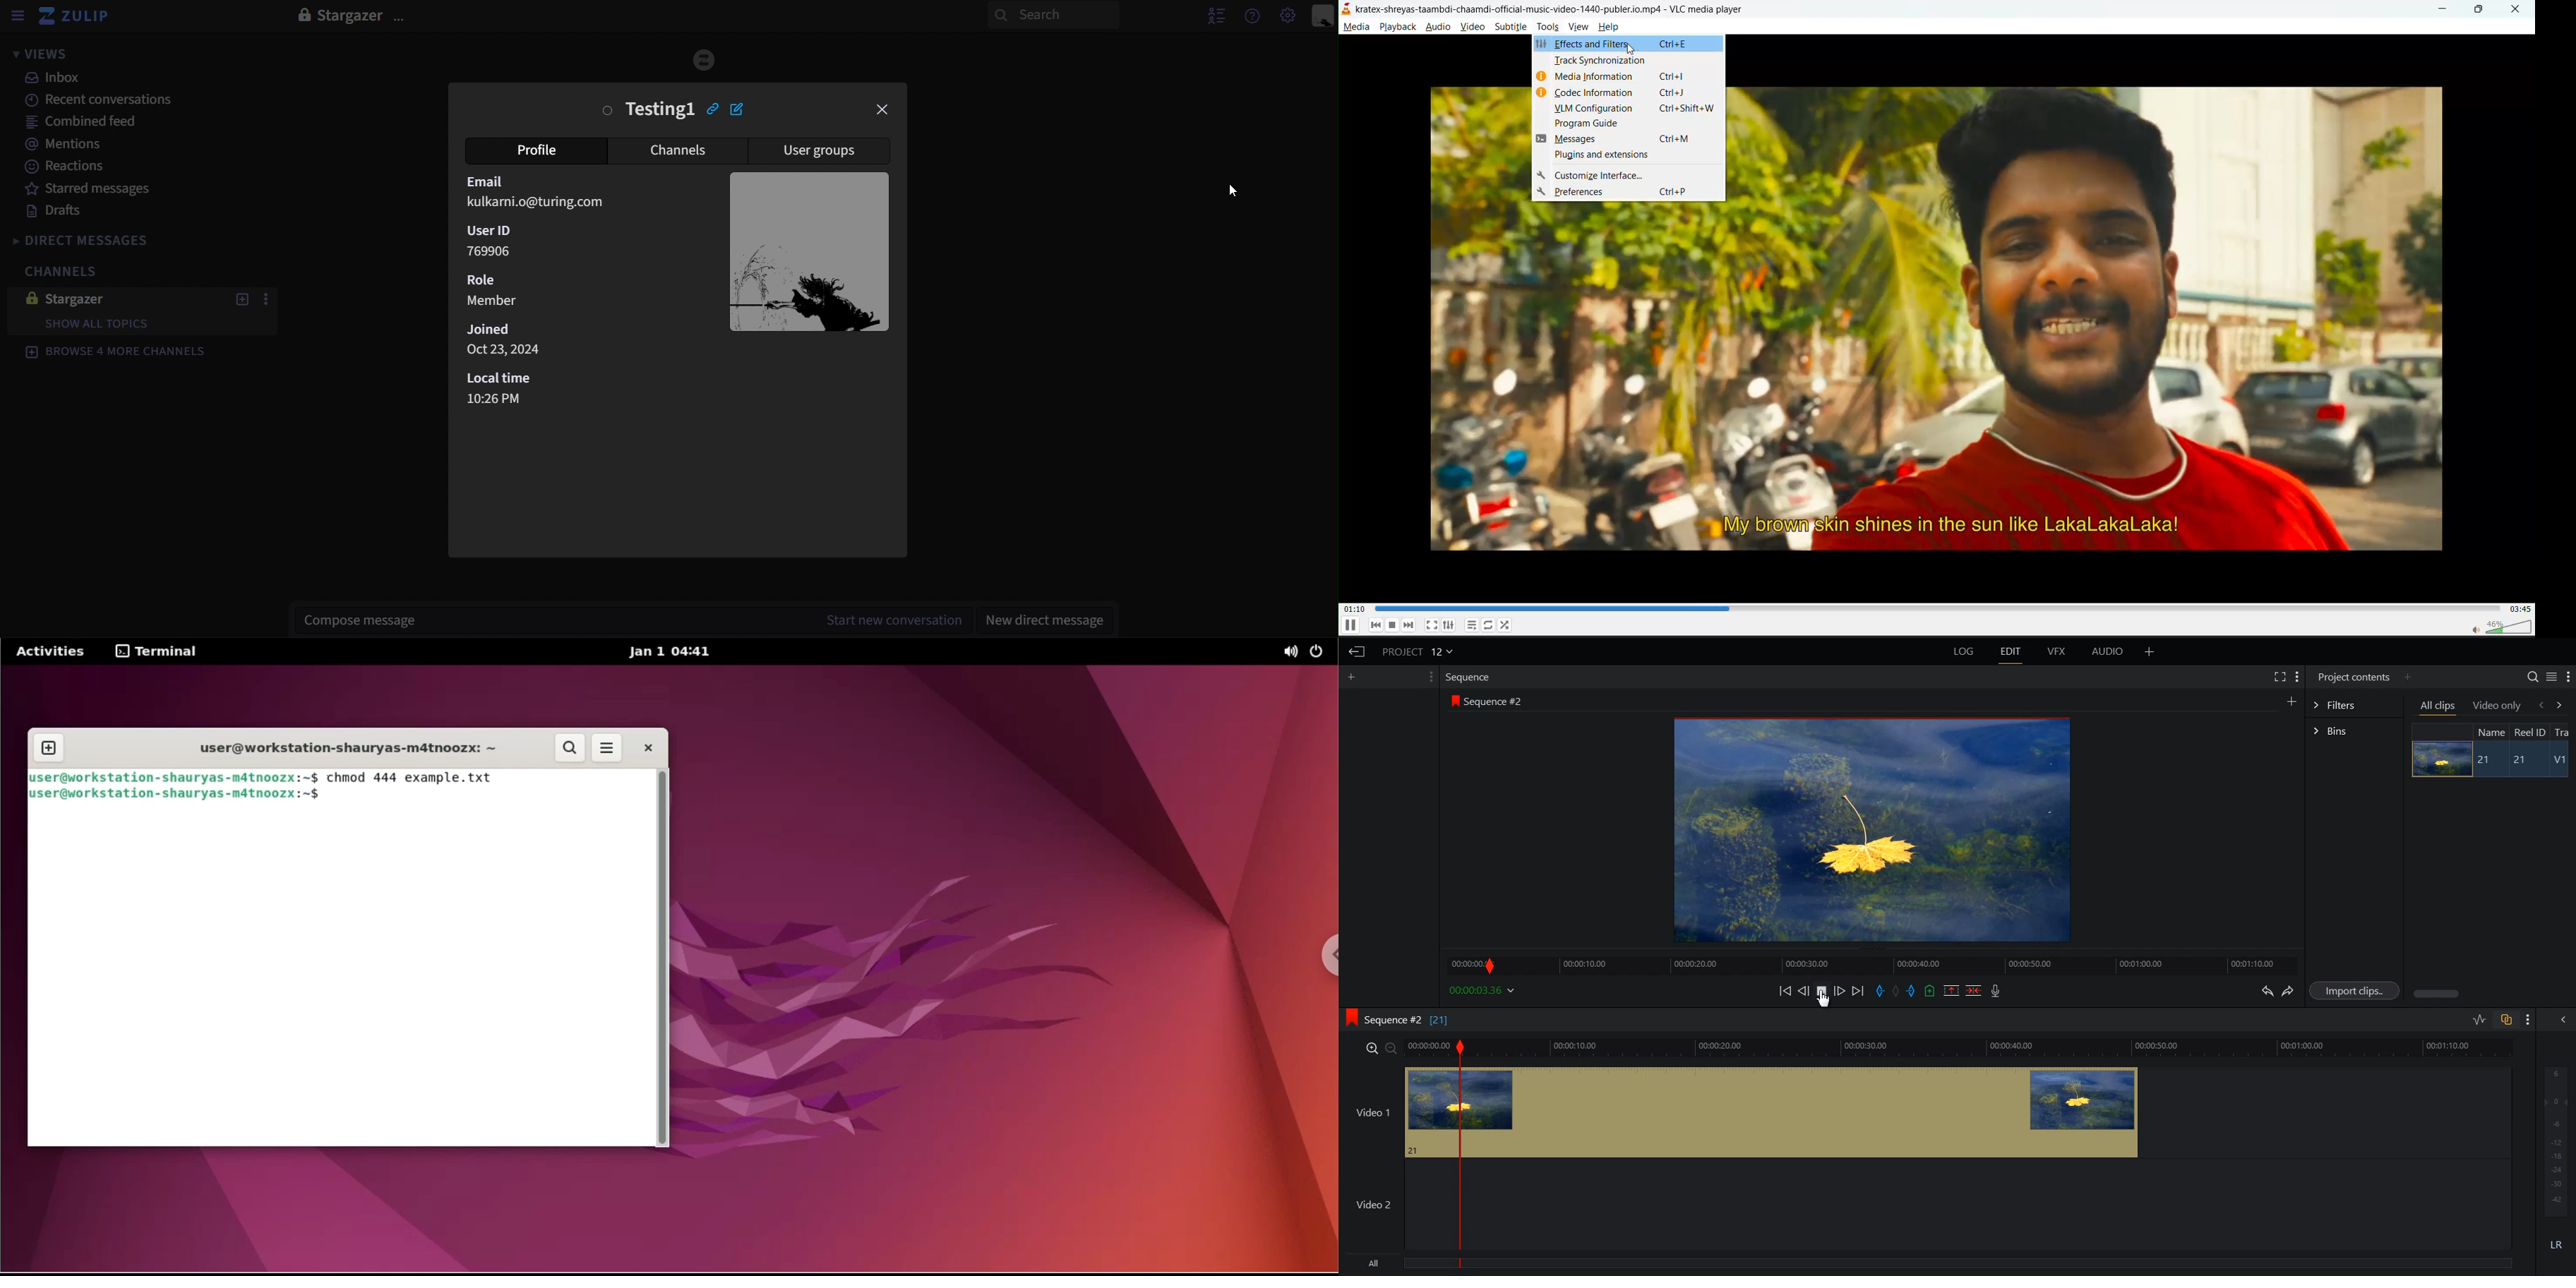 The height and width of the screenshot is (1288, 2576). What do you see at coordinates (1826, 1001) in the screenshot?
I see `Cursor` at bounding box center [1826, 1001].